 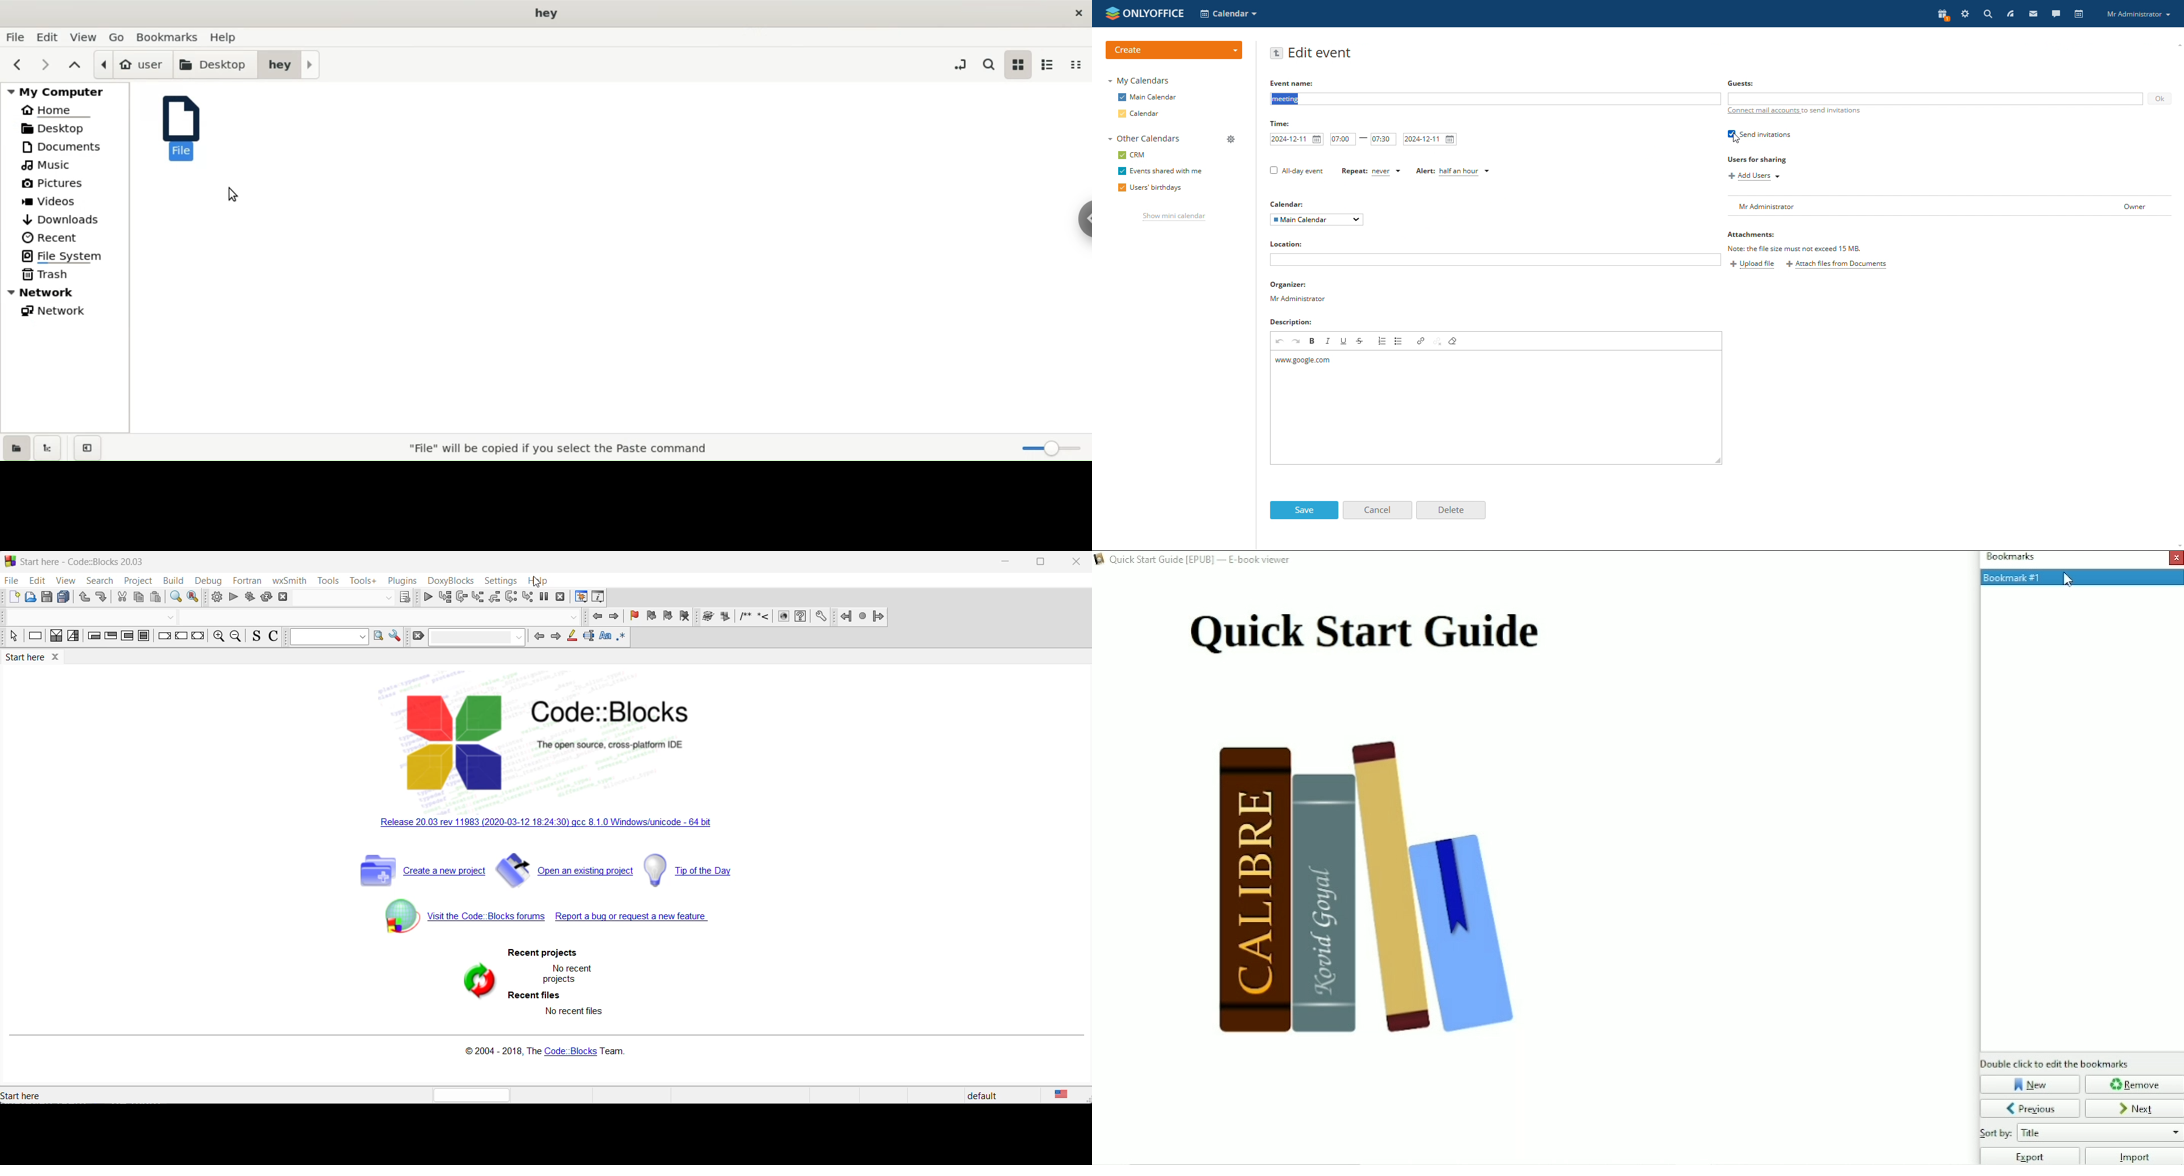 I want to click on clear, so click(x=419, y=639).